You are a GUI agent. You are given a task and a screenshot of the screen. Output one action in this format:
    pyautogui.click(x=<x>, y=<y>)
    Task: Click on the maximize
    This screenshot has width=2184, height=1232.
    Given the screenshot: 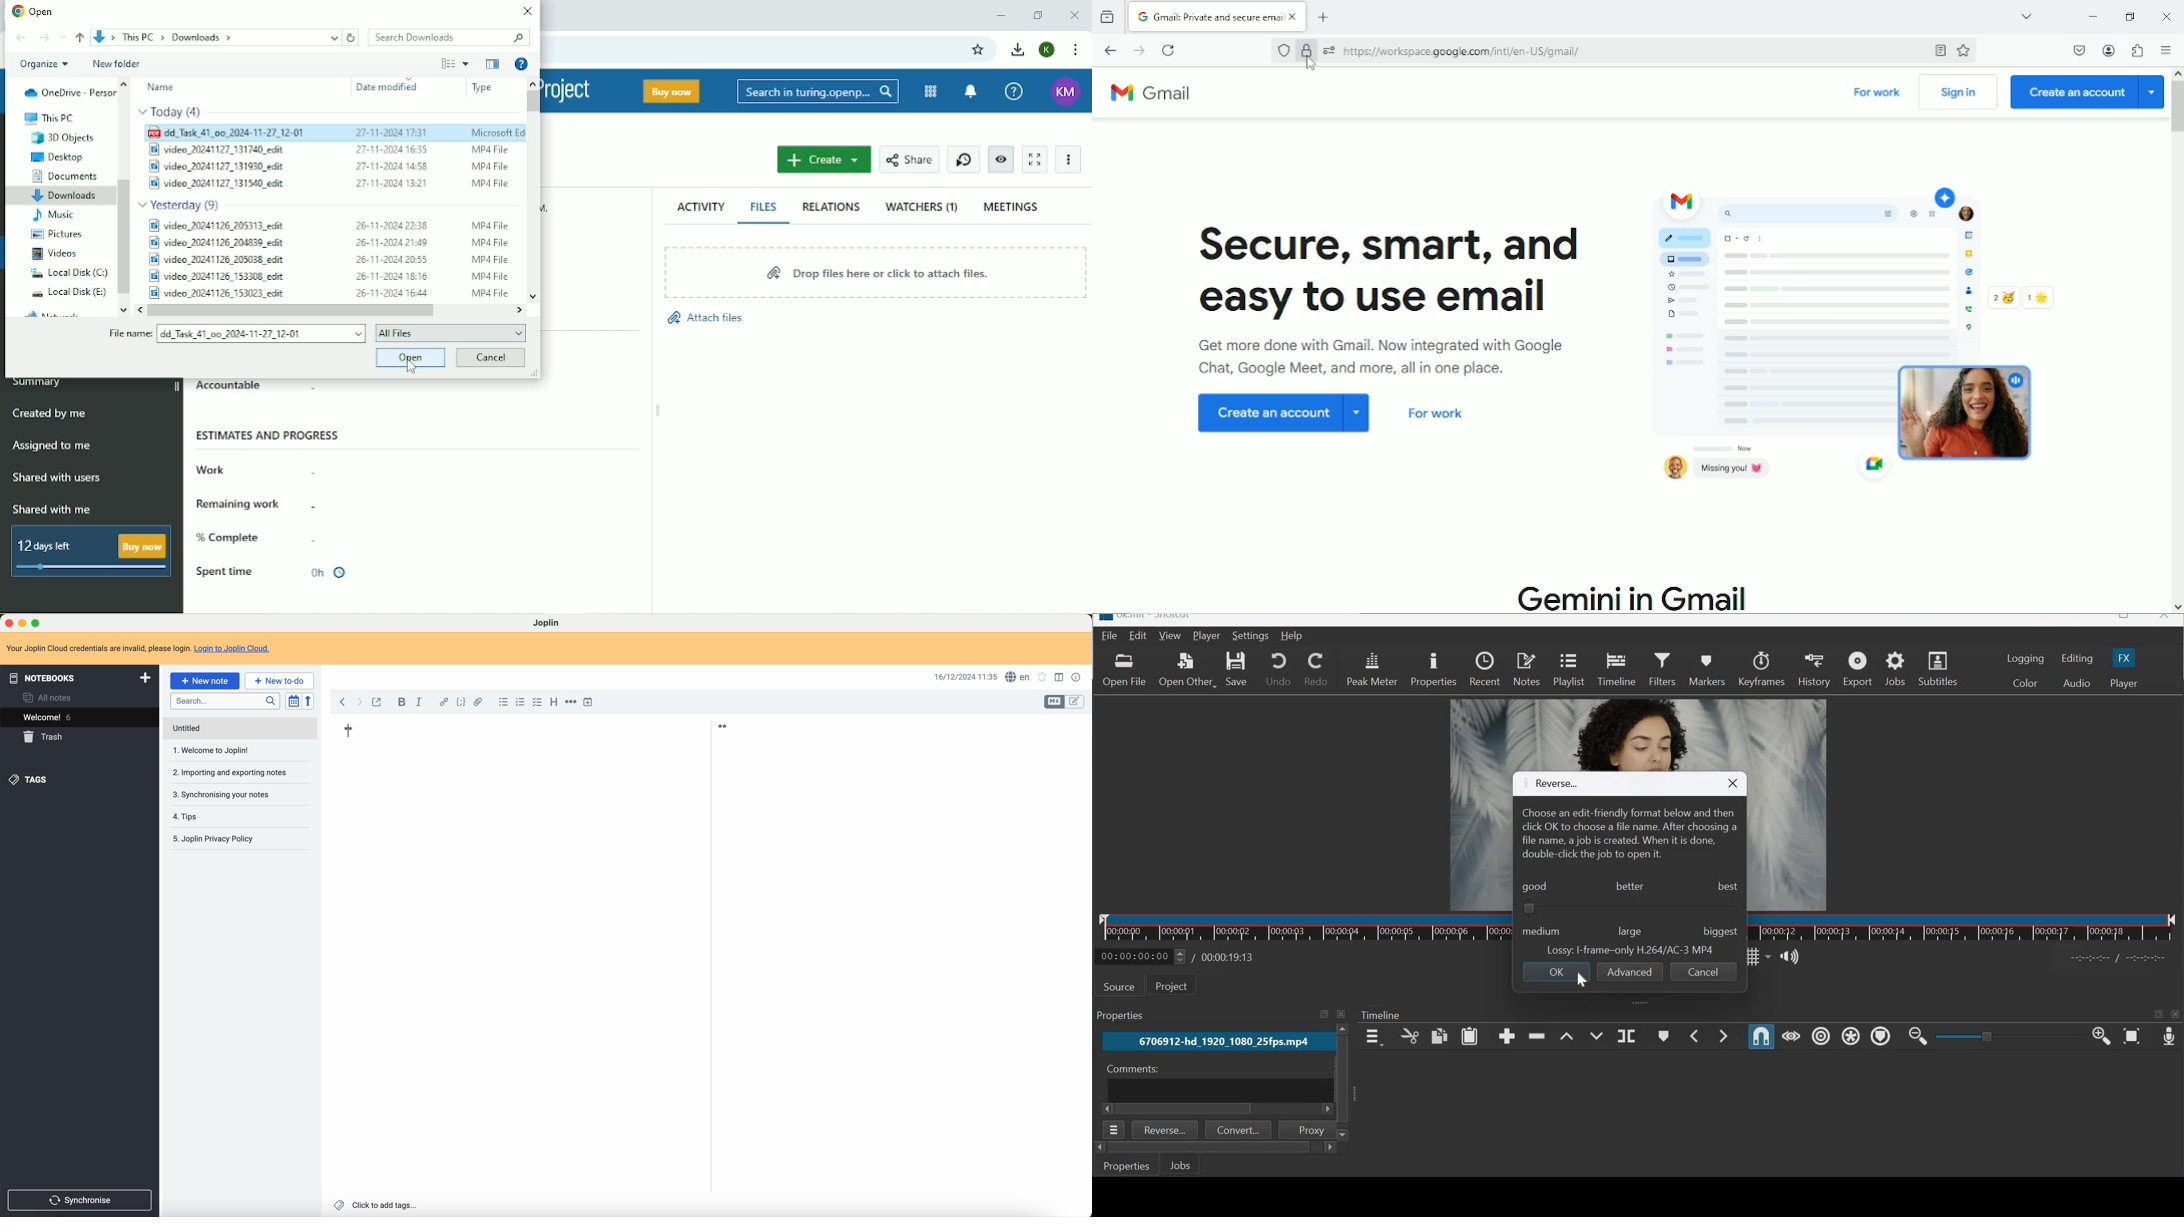 What is the action you would take?
    pyautogui.click(x=37, y=622)
    